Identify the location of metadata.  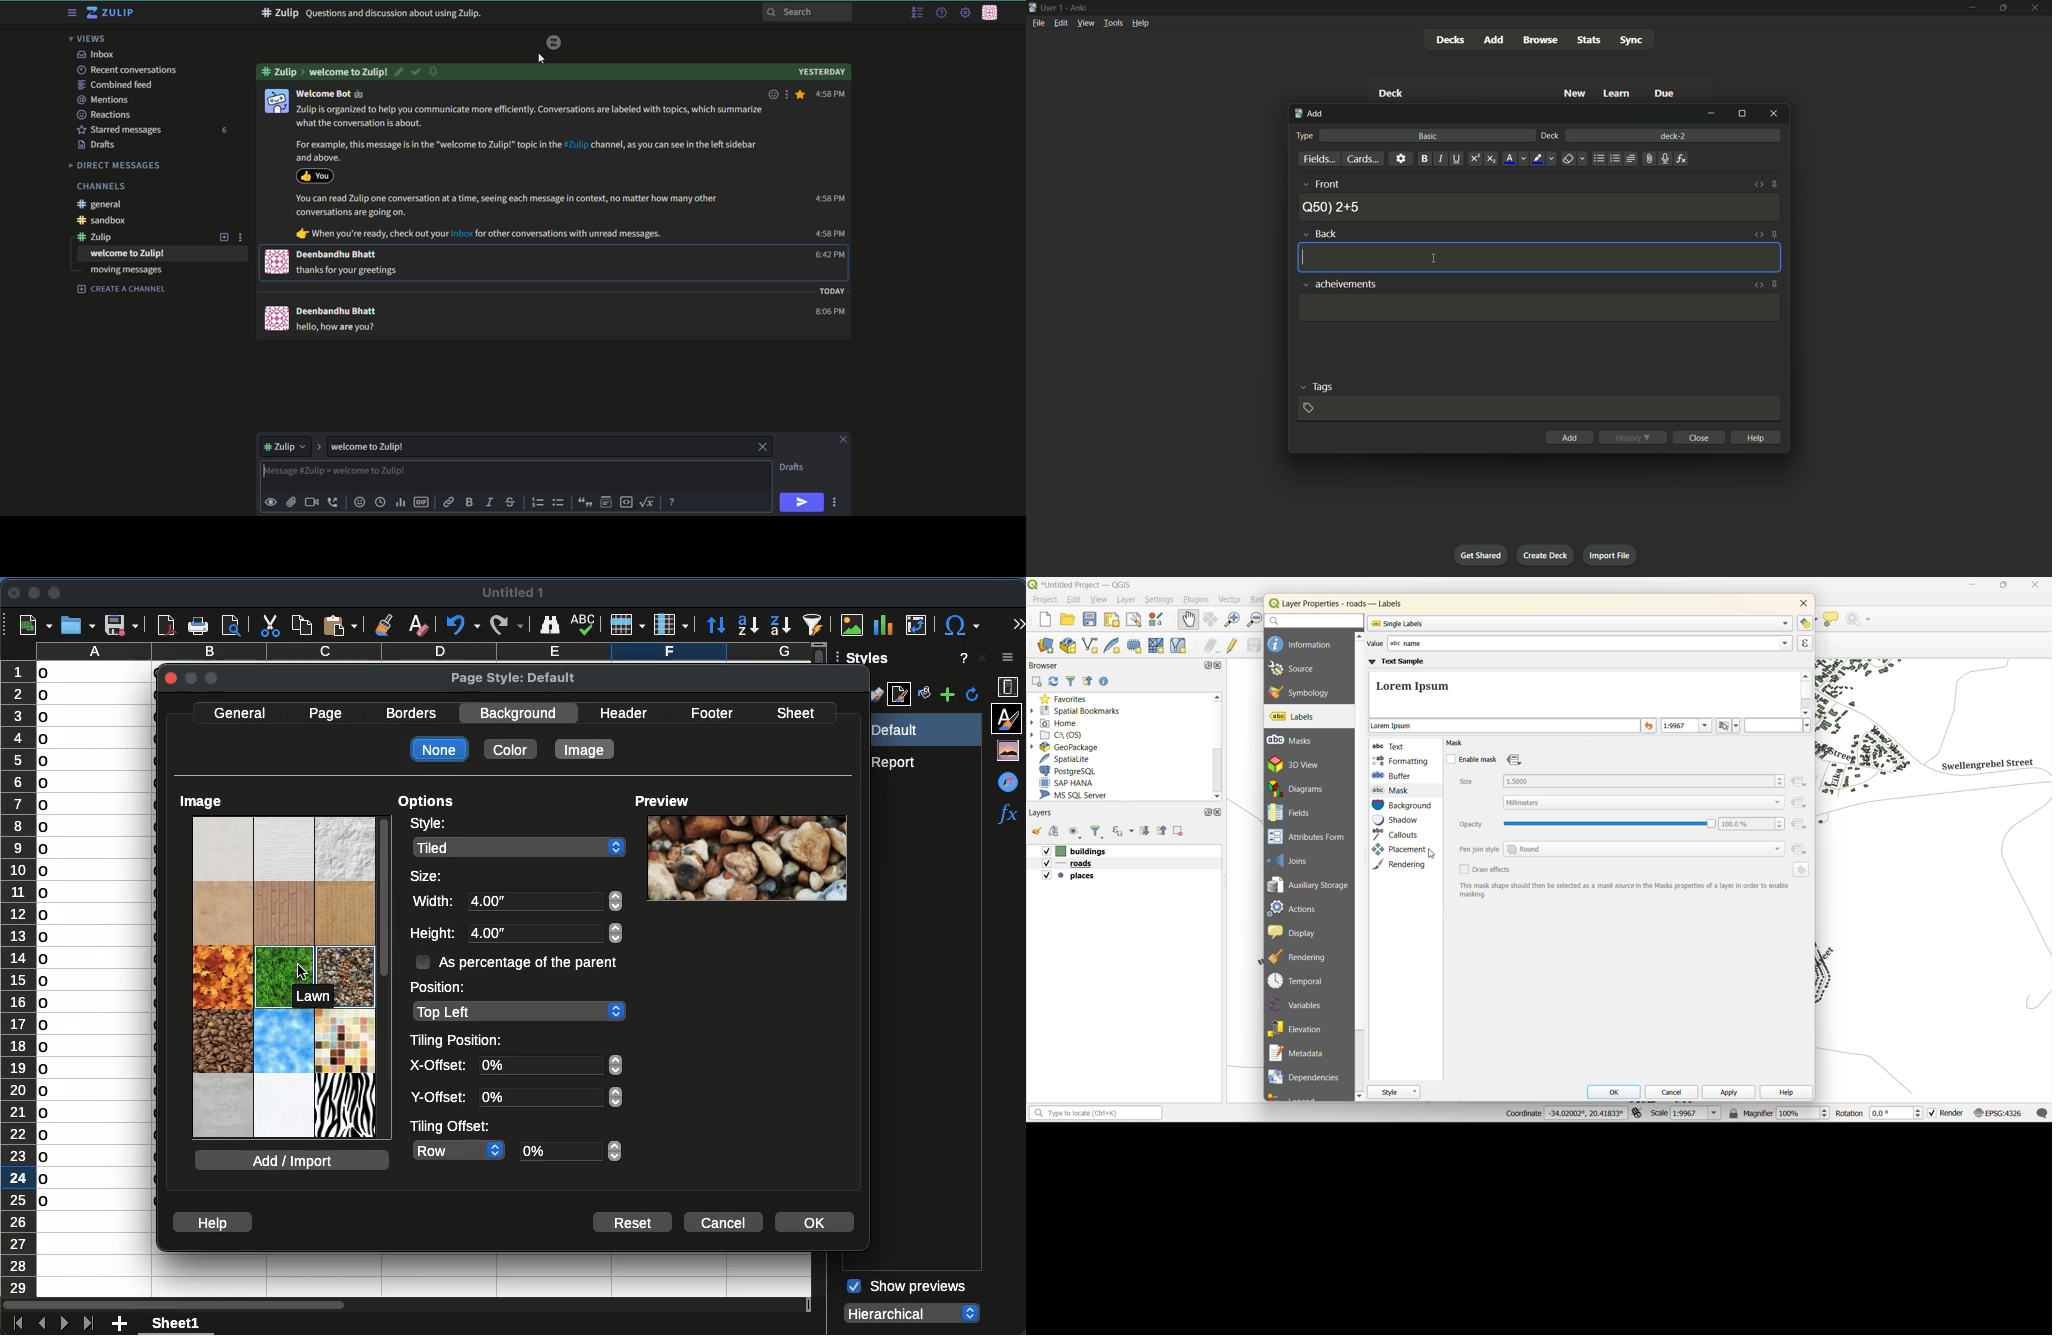
(1623, 890).